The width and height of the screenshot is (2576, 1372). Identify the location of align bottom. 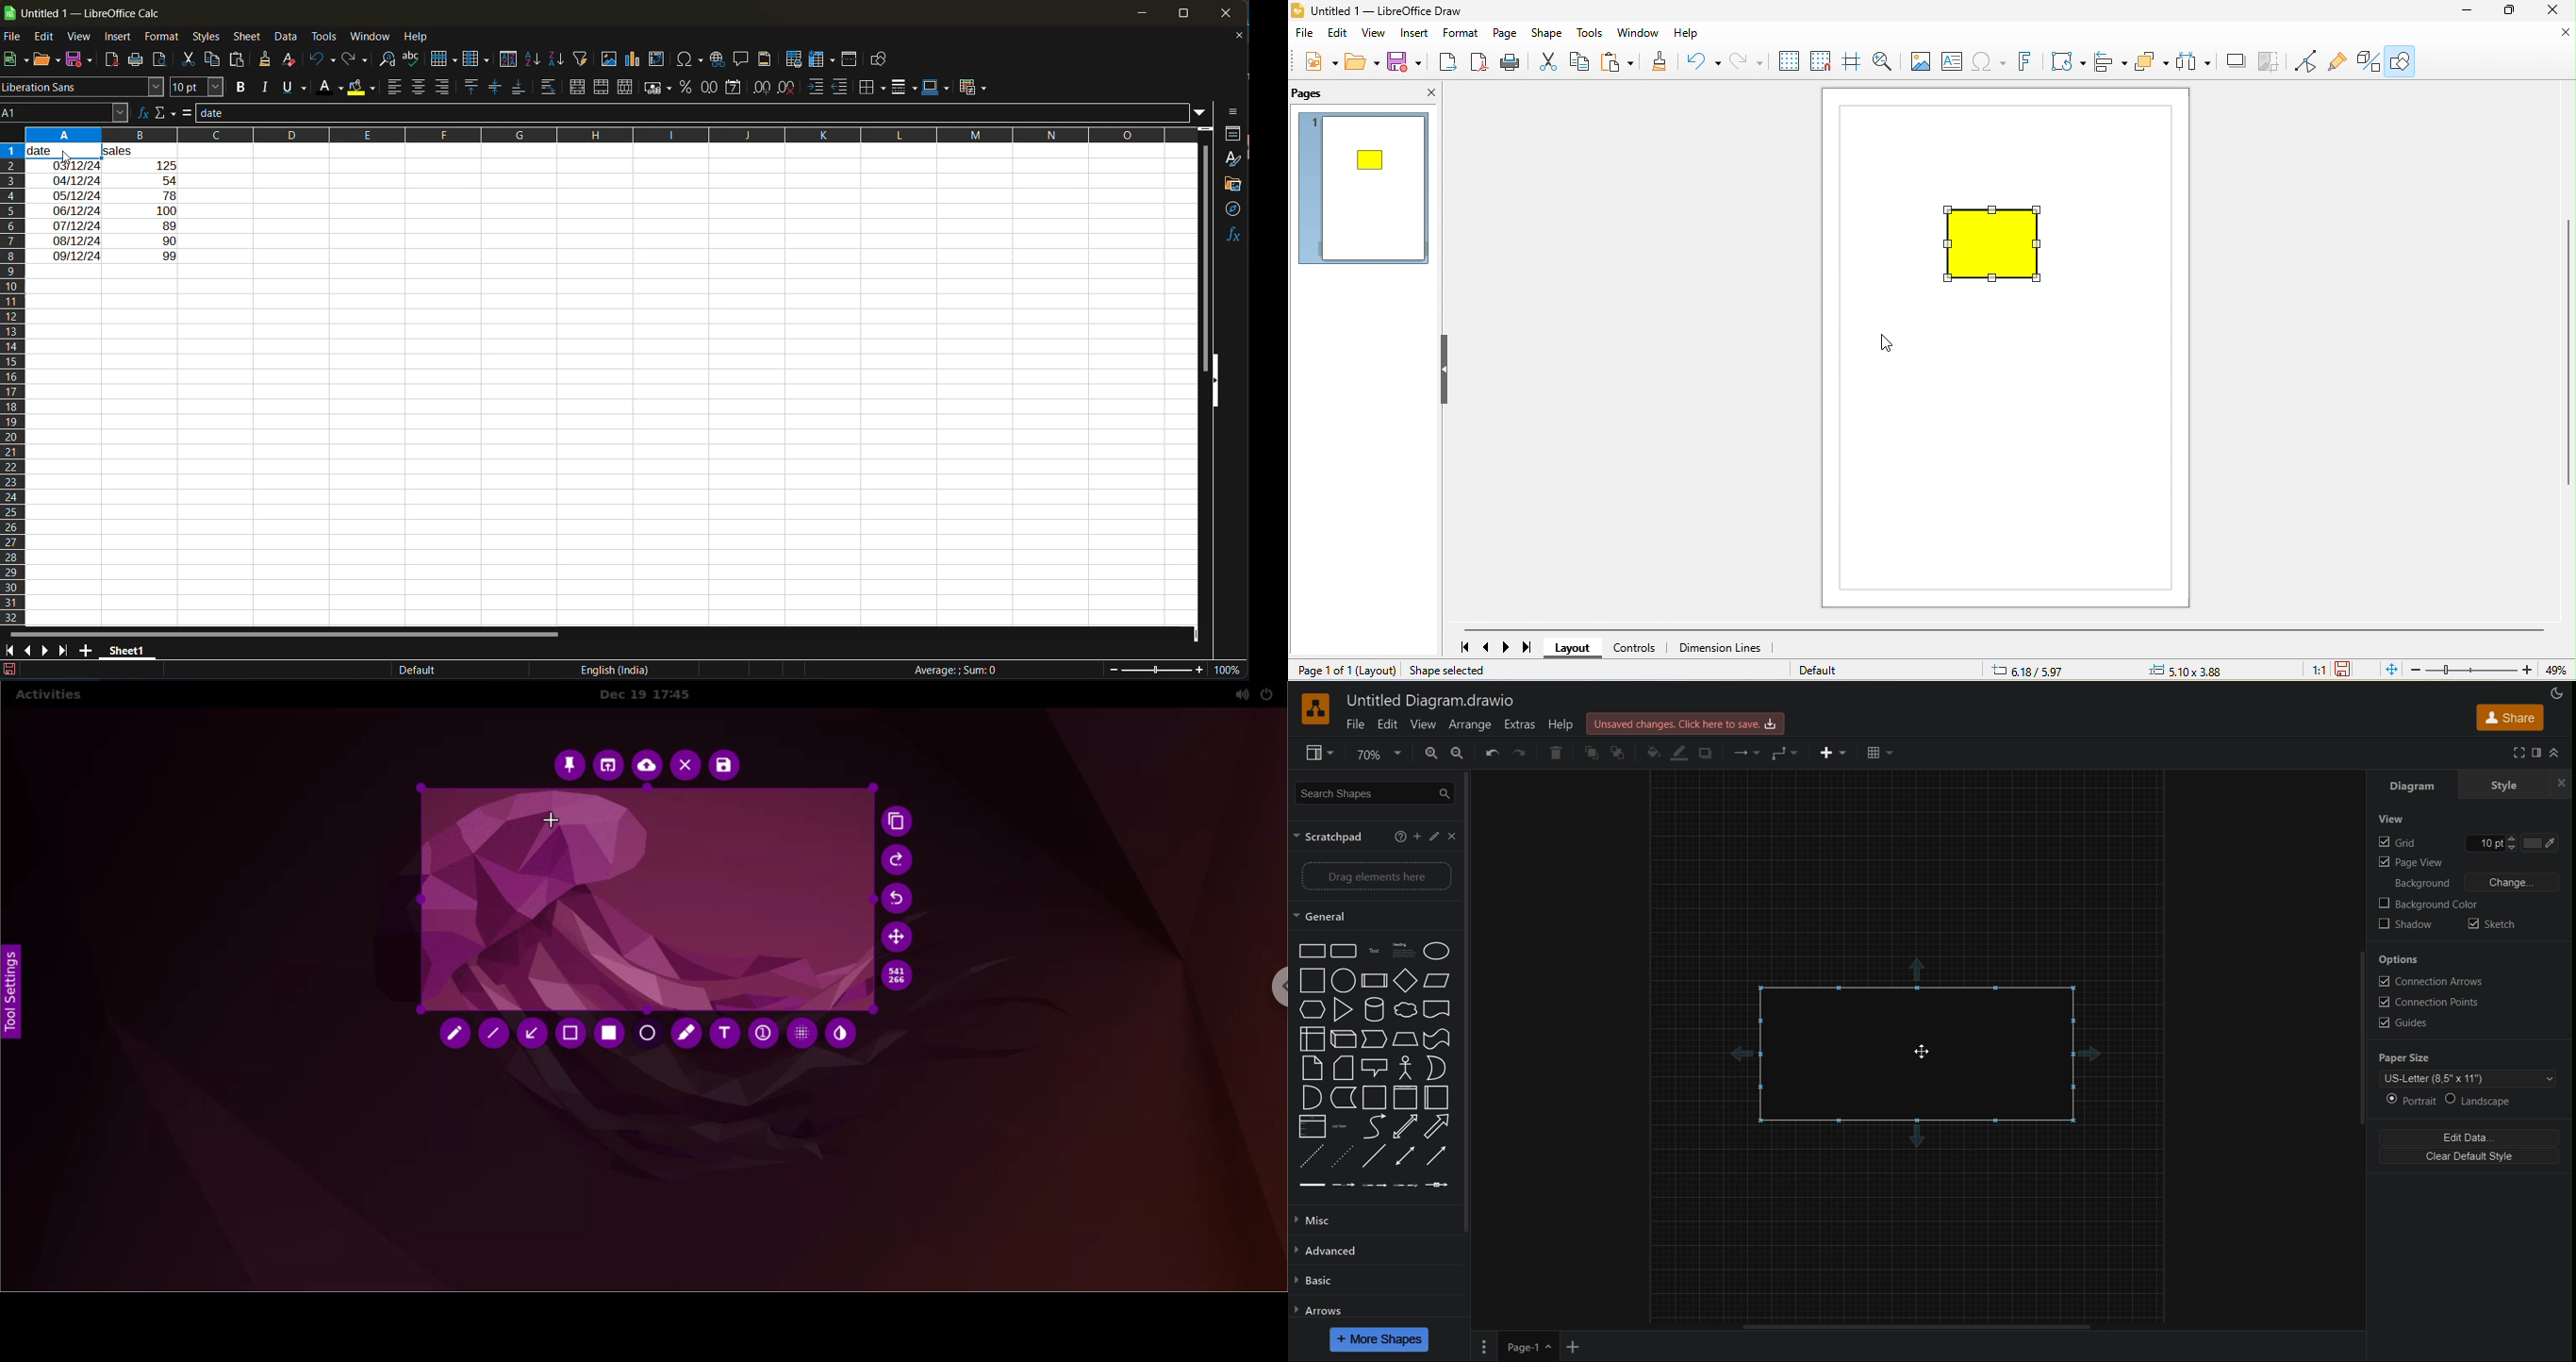
(519, 88).